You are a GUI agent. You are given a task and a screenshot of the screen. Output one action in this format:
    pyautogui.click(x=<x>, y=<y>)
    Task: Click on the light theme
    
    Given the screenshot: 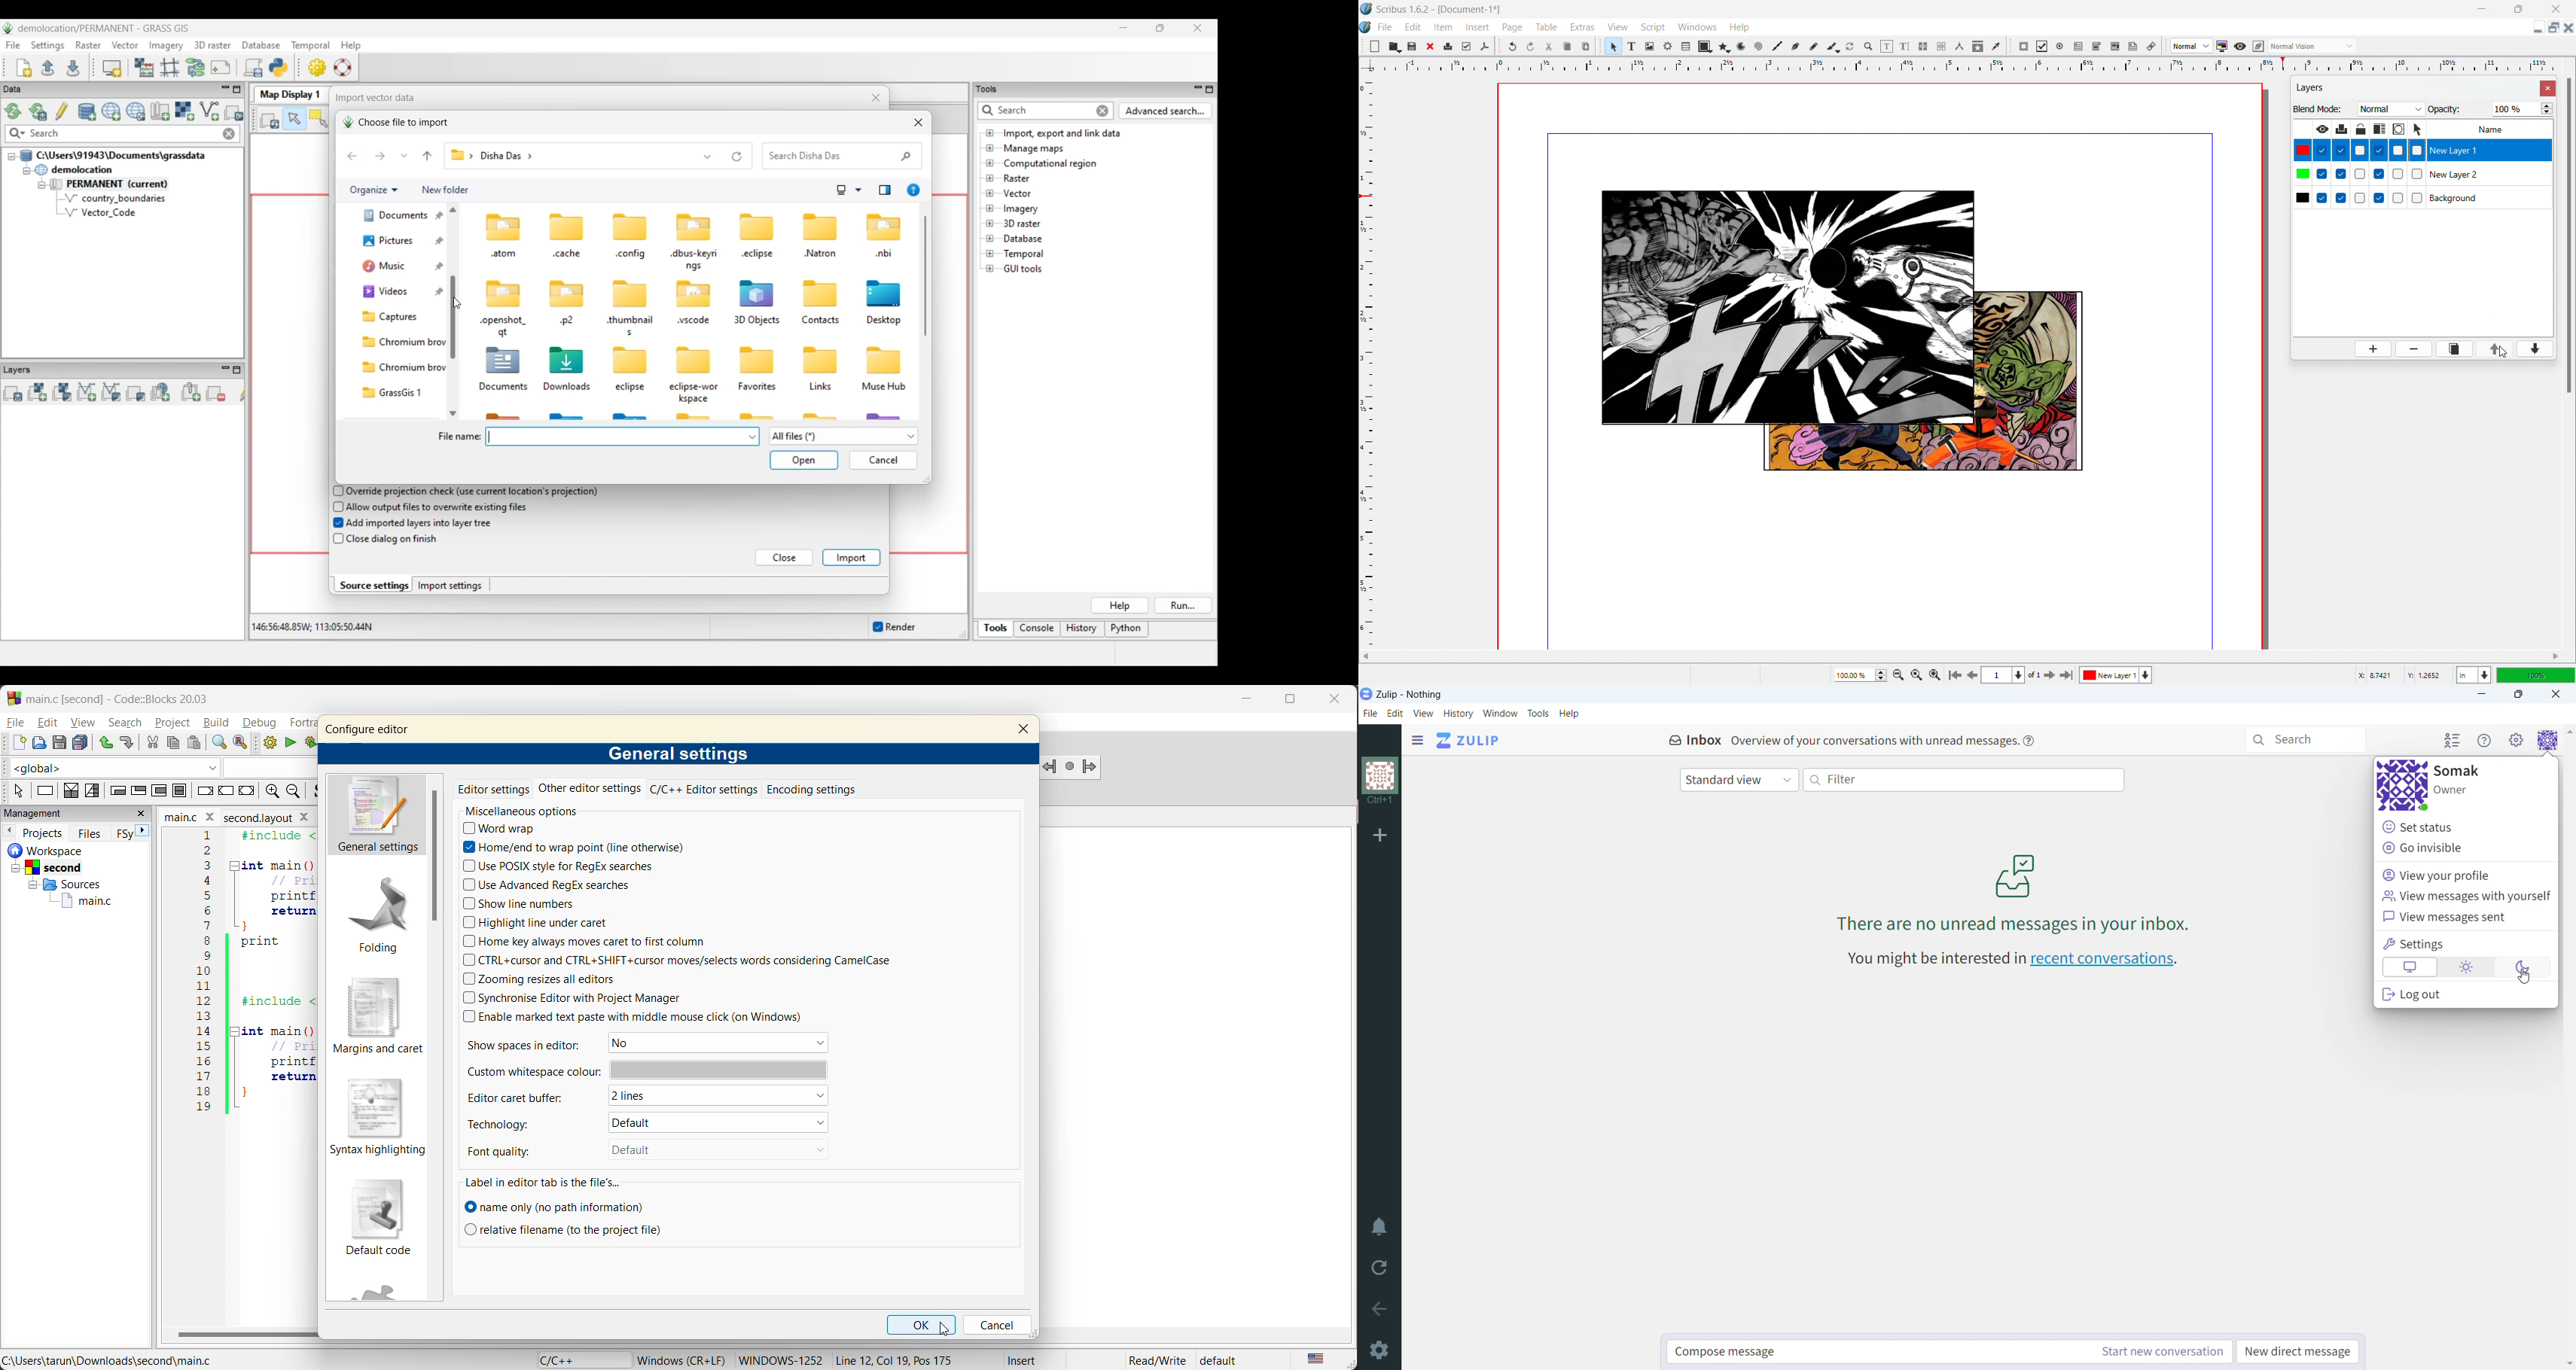 What is the action you would take?
    pyautogui.click(x=2469, y=967)
    